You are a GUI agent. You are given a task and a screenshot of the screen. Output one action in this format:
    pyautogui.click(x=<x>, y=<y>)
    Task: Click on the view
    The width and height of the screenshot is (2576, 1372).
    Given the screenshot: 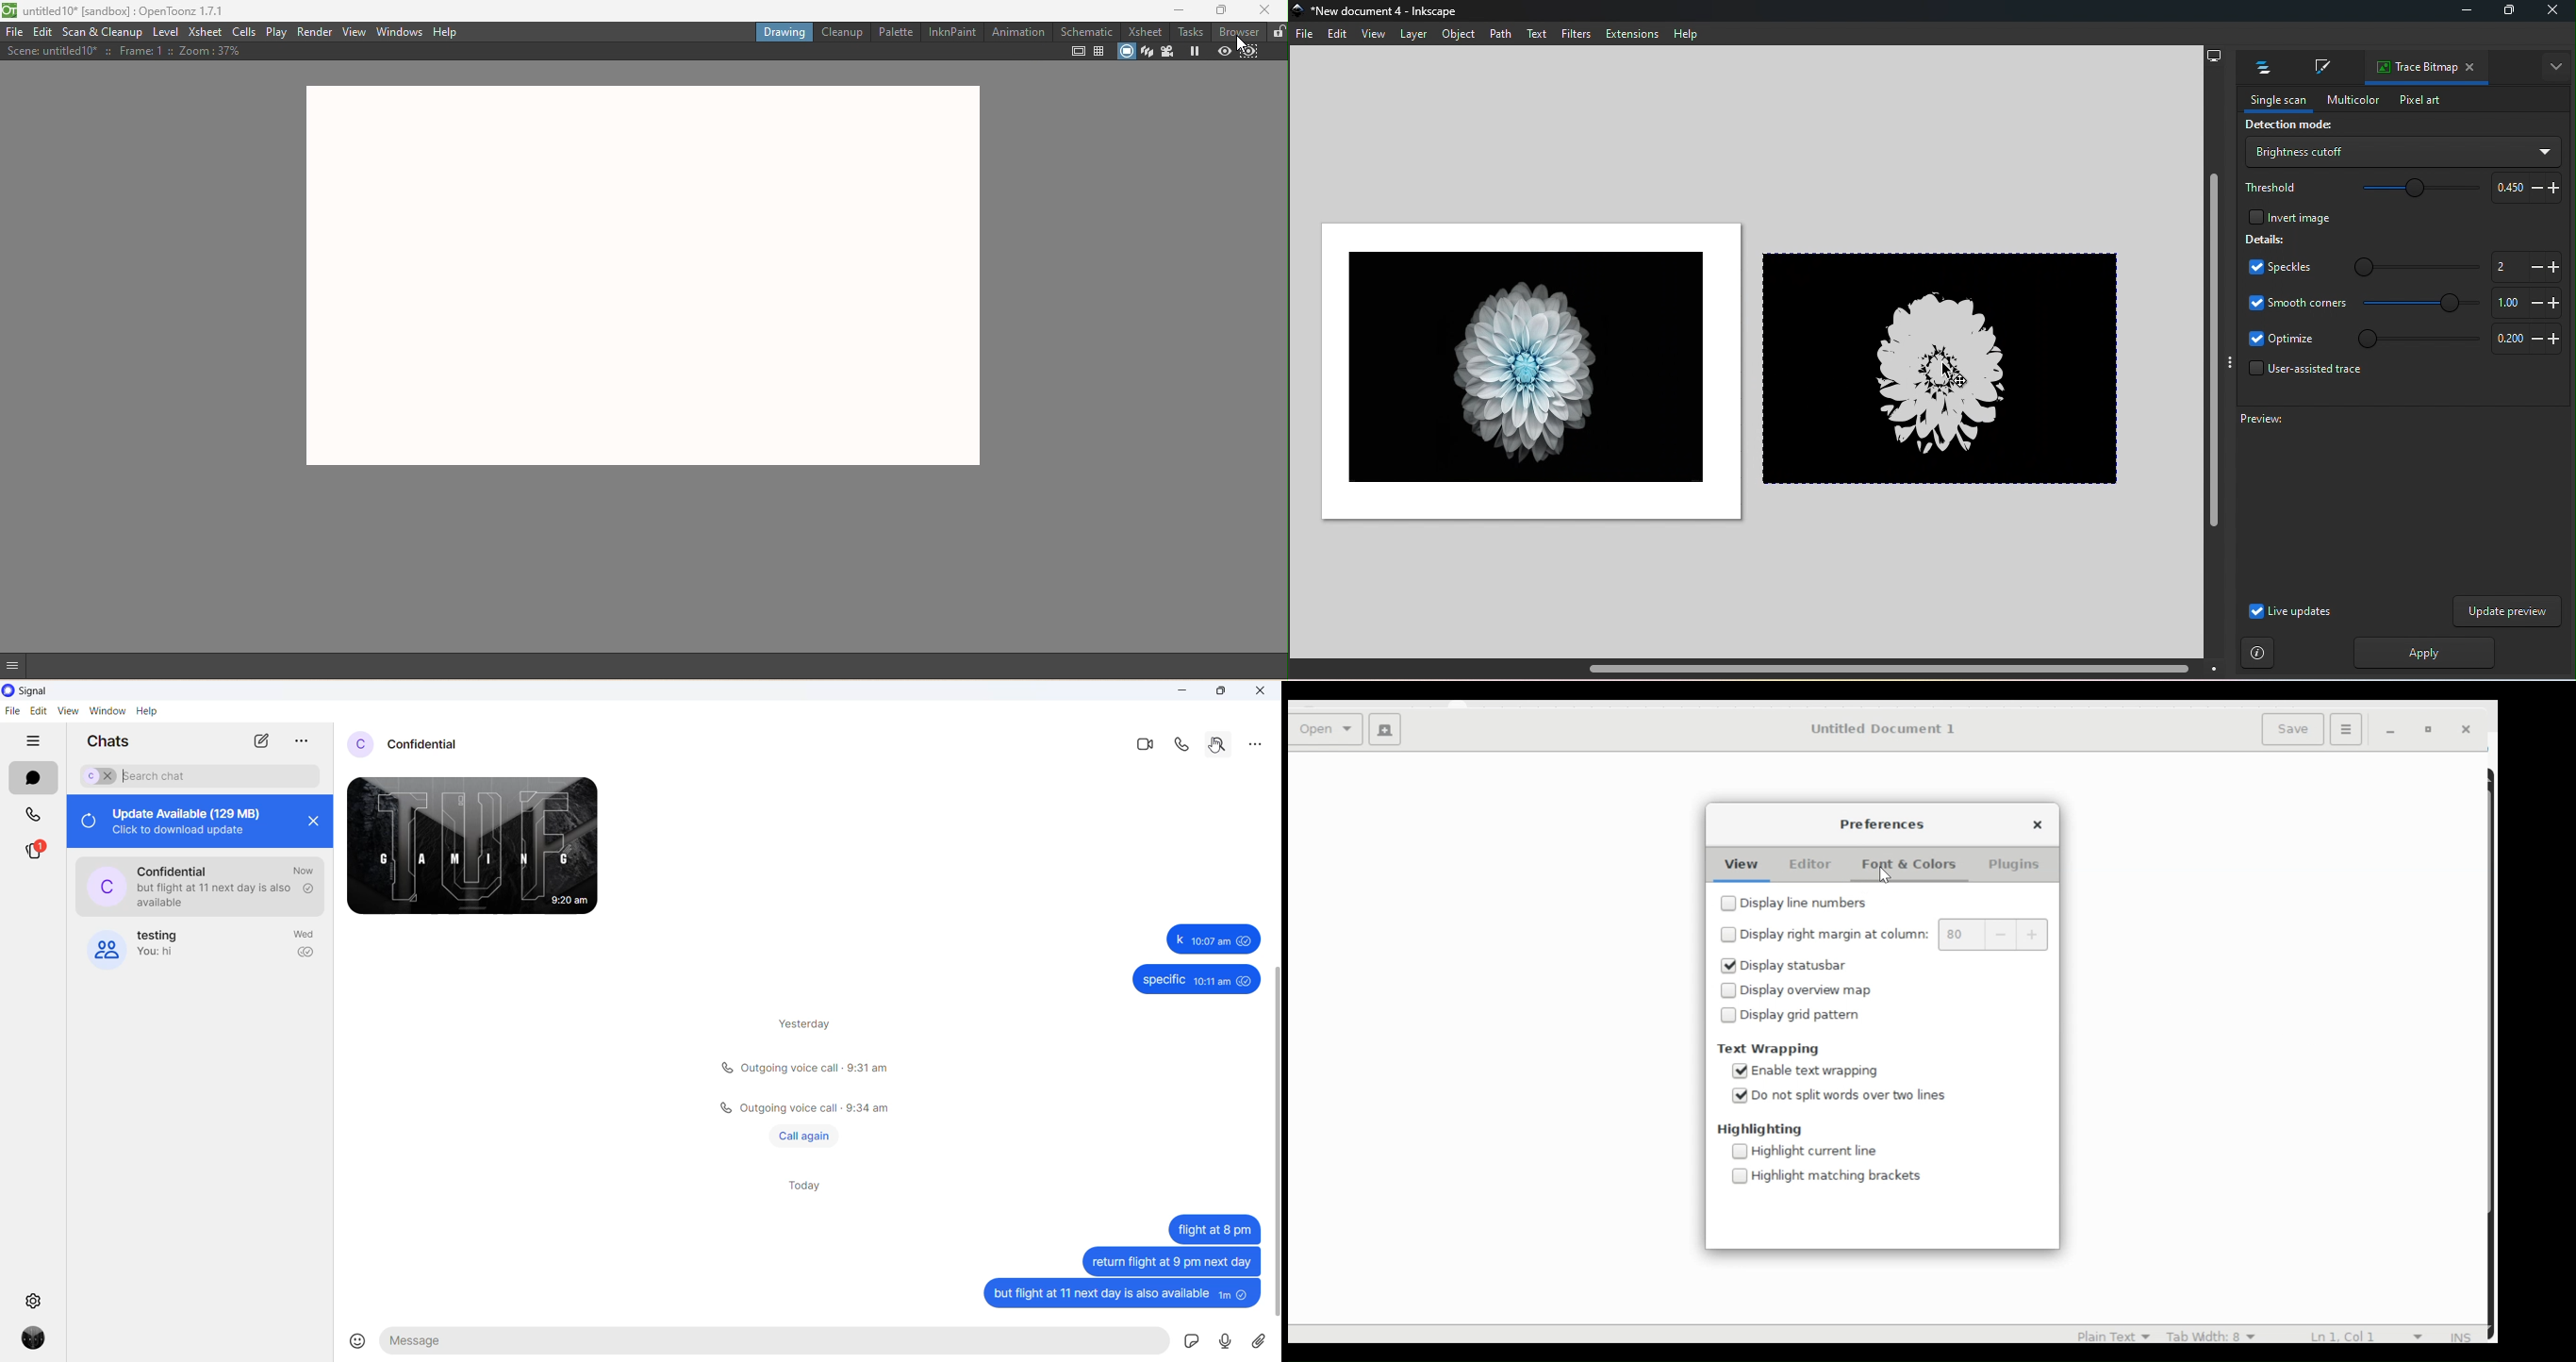 What is the action you would take?
    pyautogui.click(x=67, y=711)
    